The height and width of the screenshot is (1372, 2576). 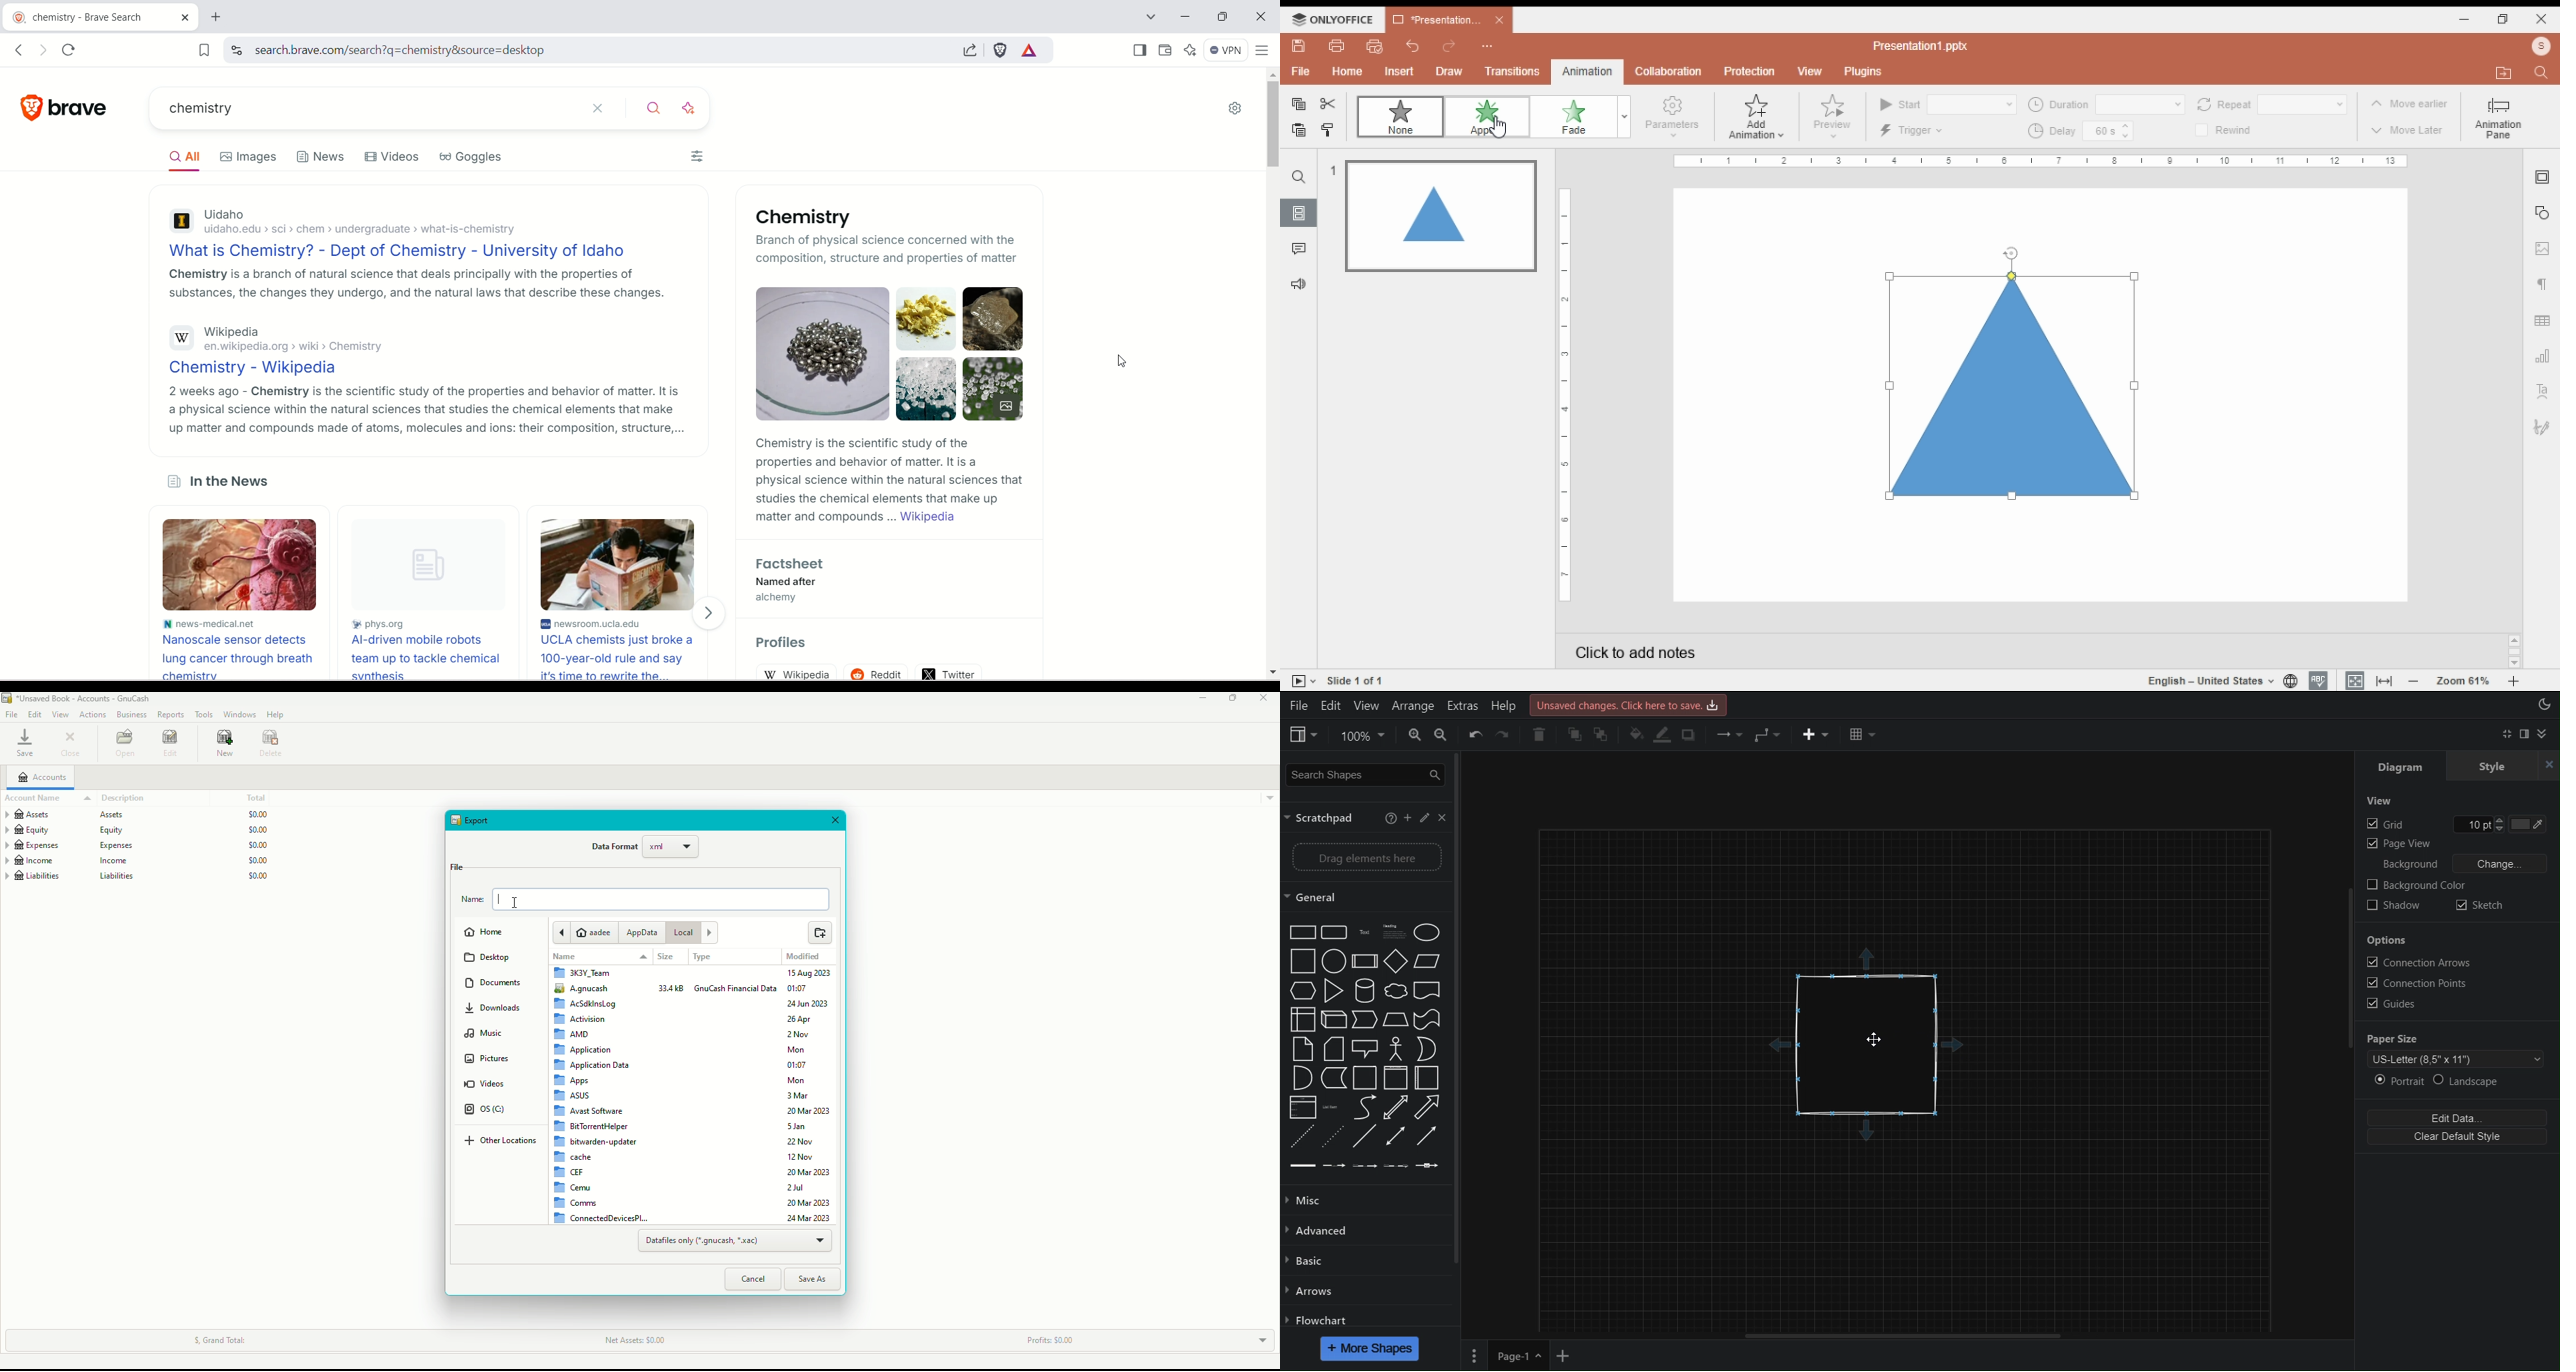 What do you see at coordinates (1513, 73) in the screenshot?
I see `transitions` at bounding box center [1513, 73].